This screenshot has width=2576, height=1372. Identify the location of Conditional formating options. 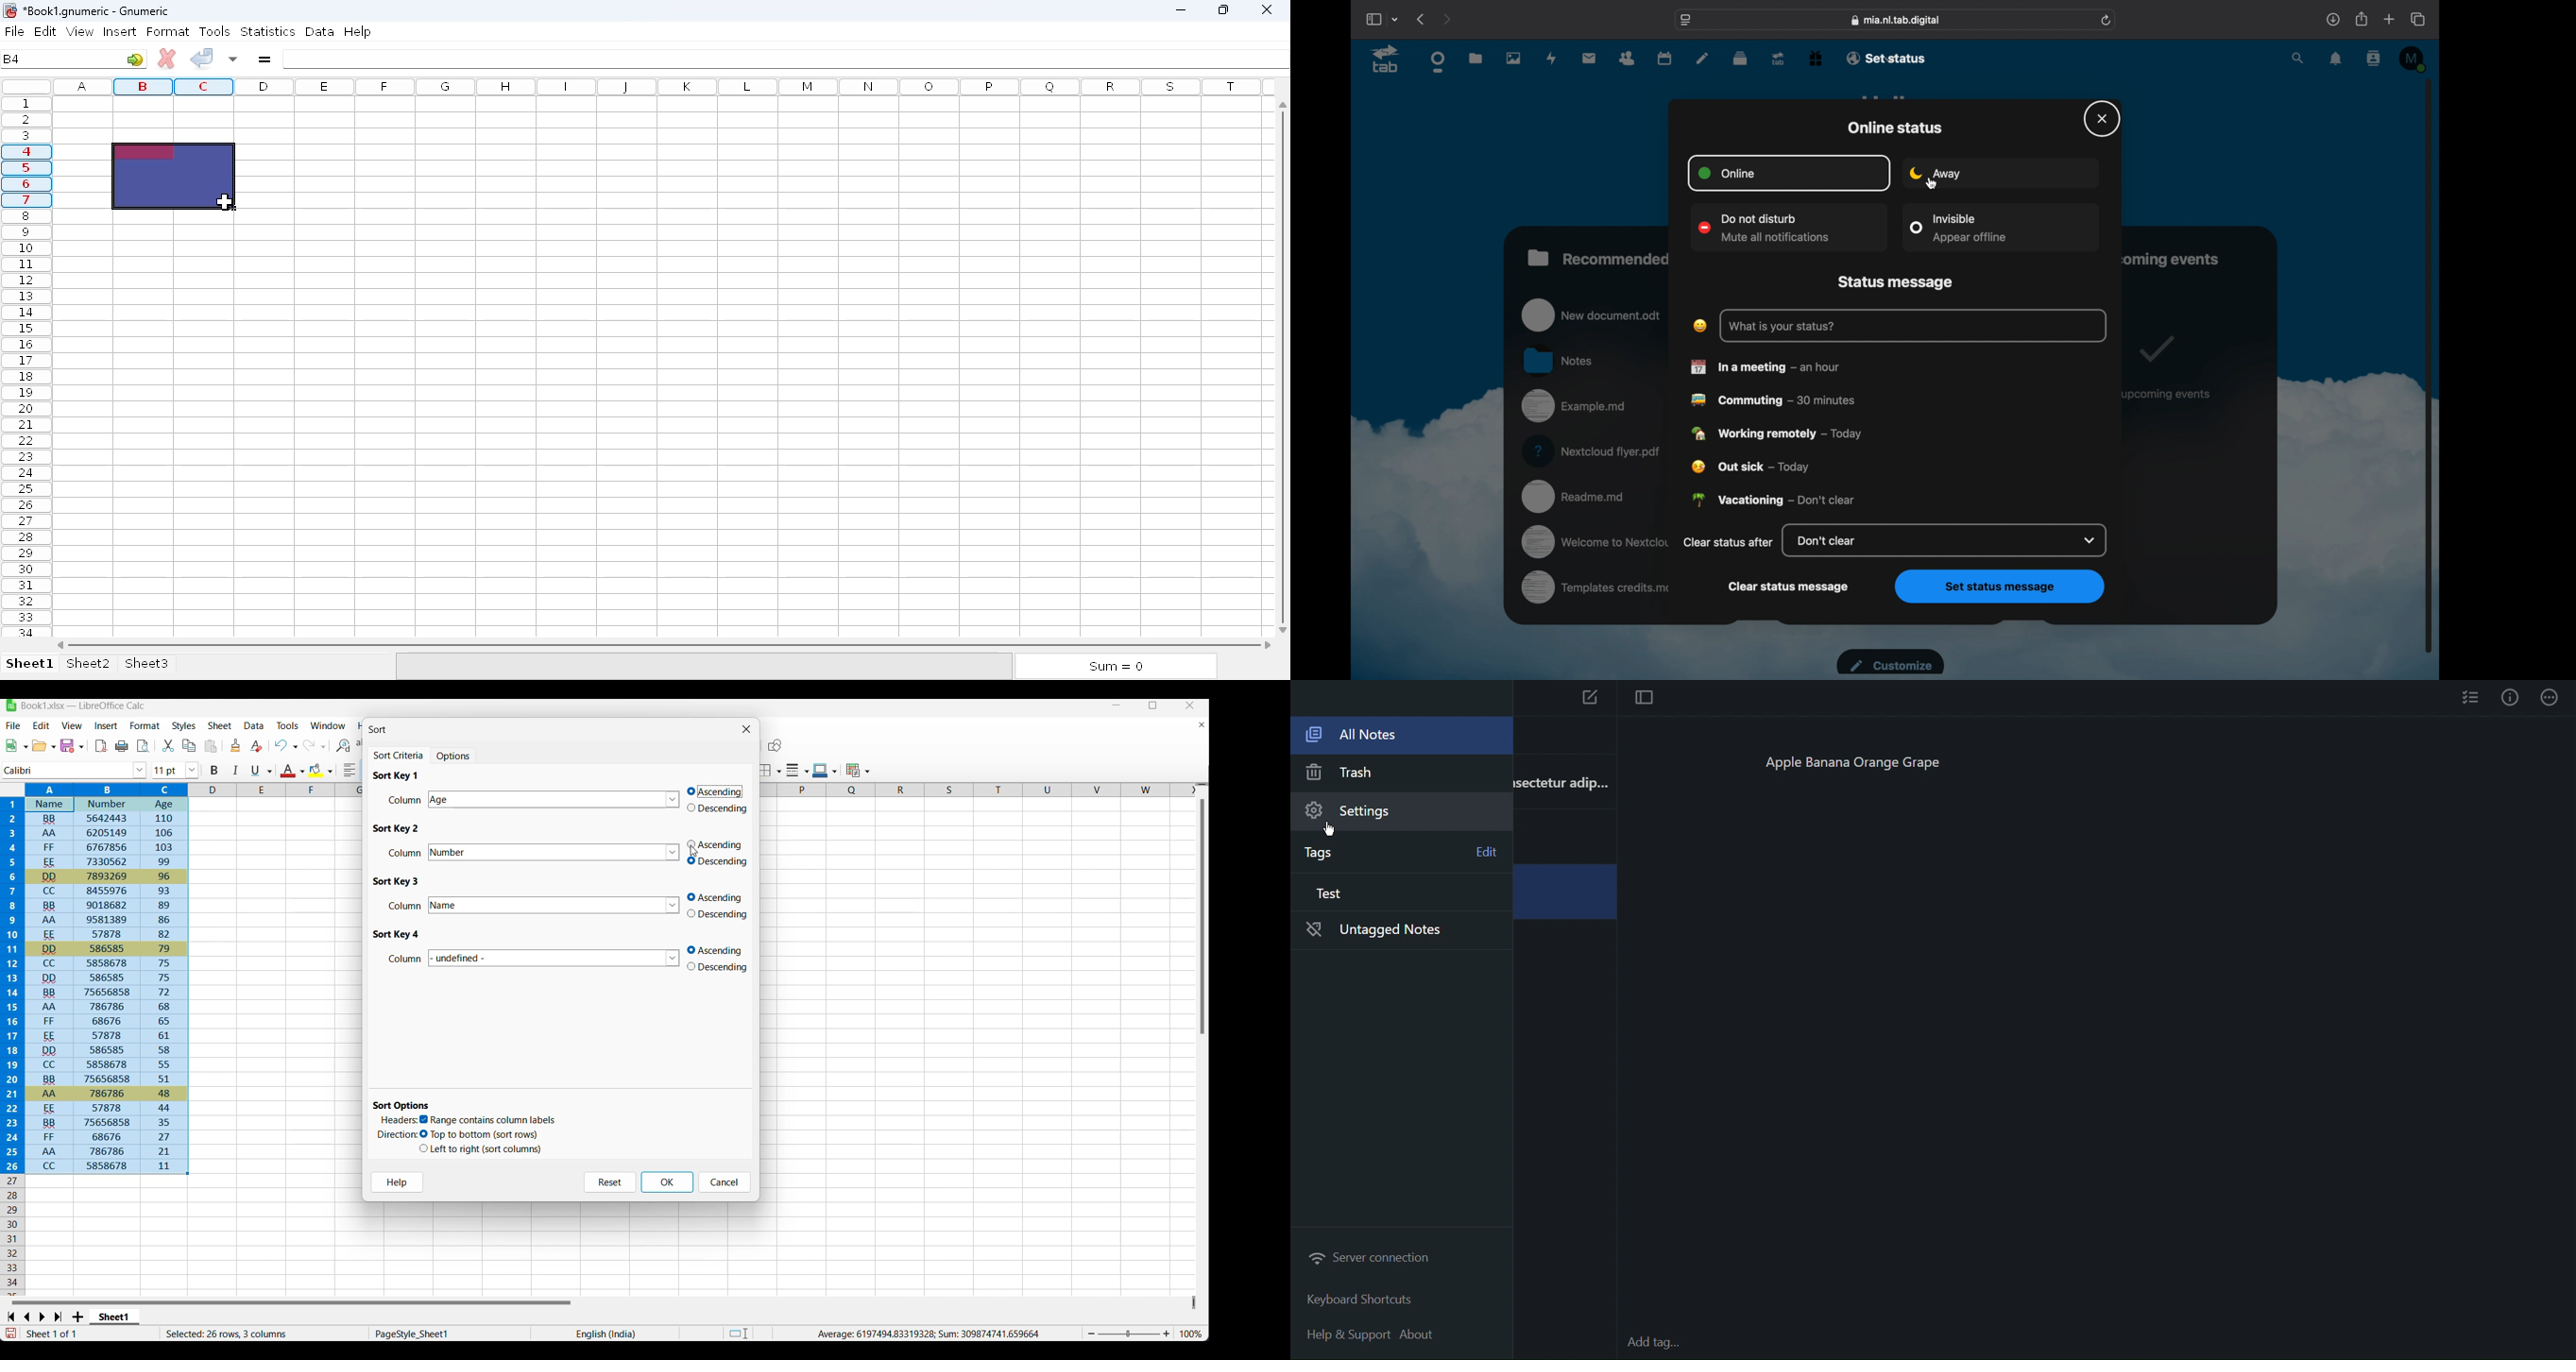
(858, 770).